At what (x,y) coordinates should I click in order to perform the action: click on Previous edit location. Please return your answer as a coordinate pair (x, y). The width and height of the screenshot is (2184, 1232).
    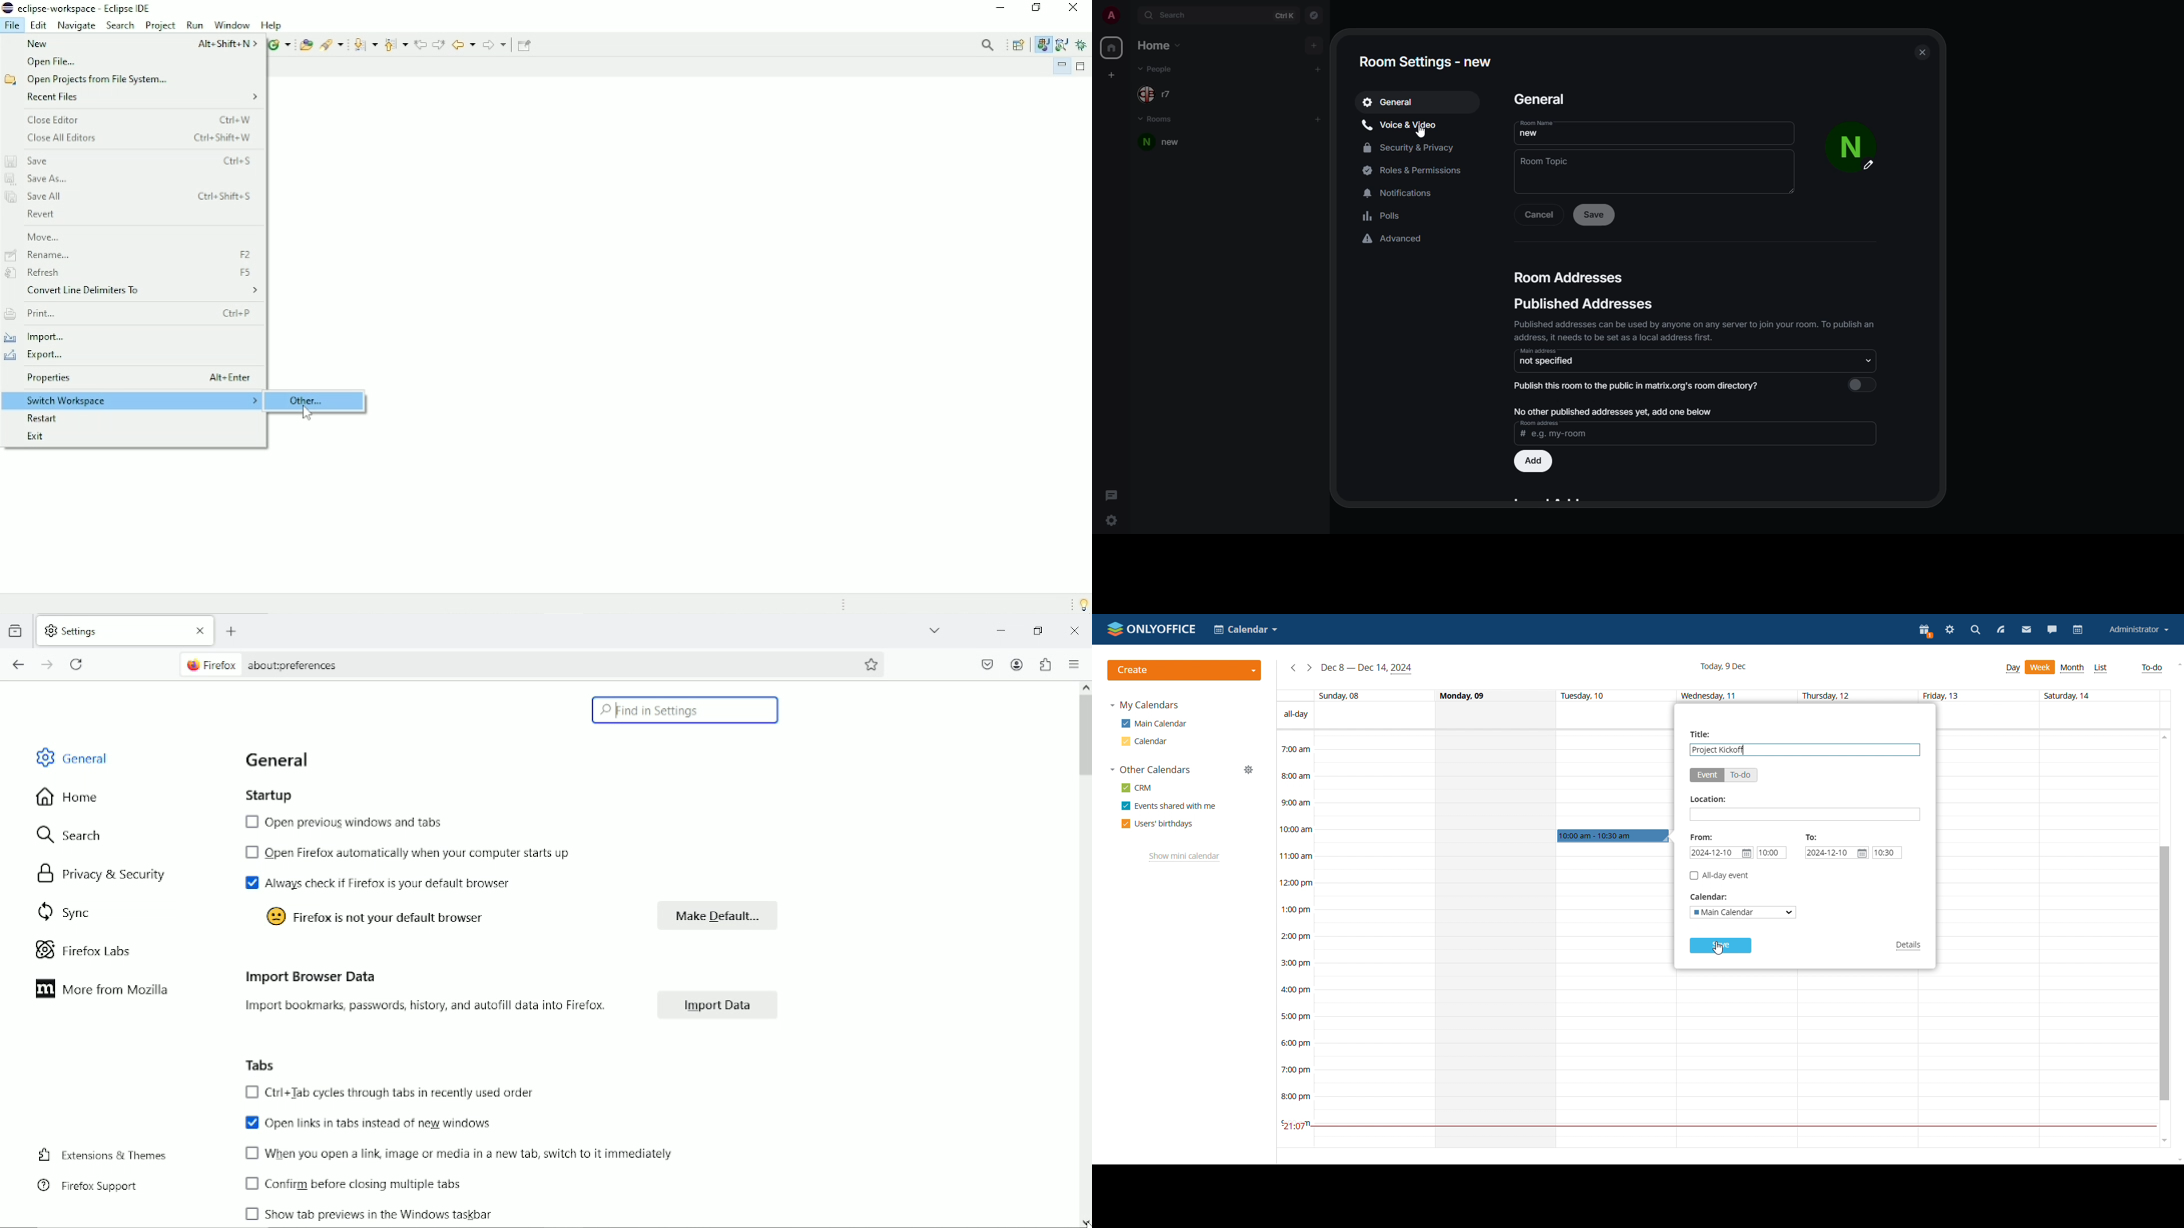
    Looking at the image, I should click on (420, 43).